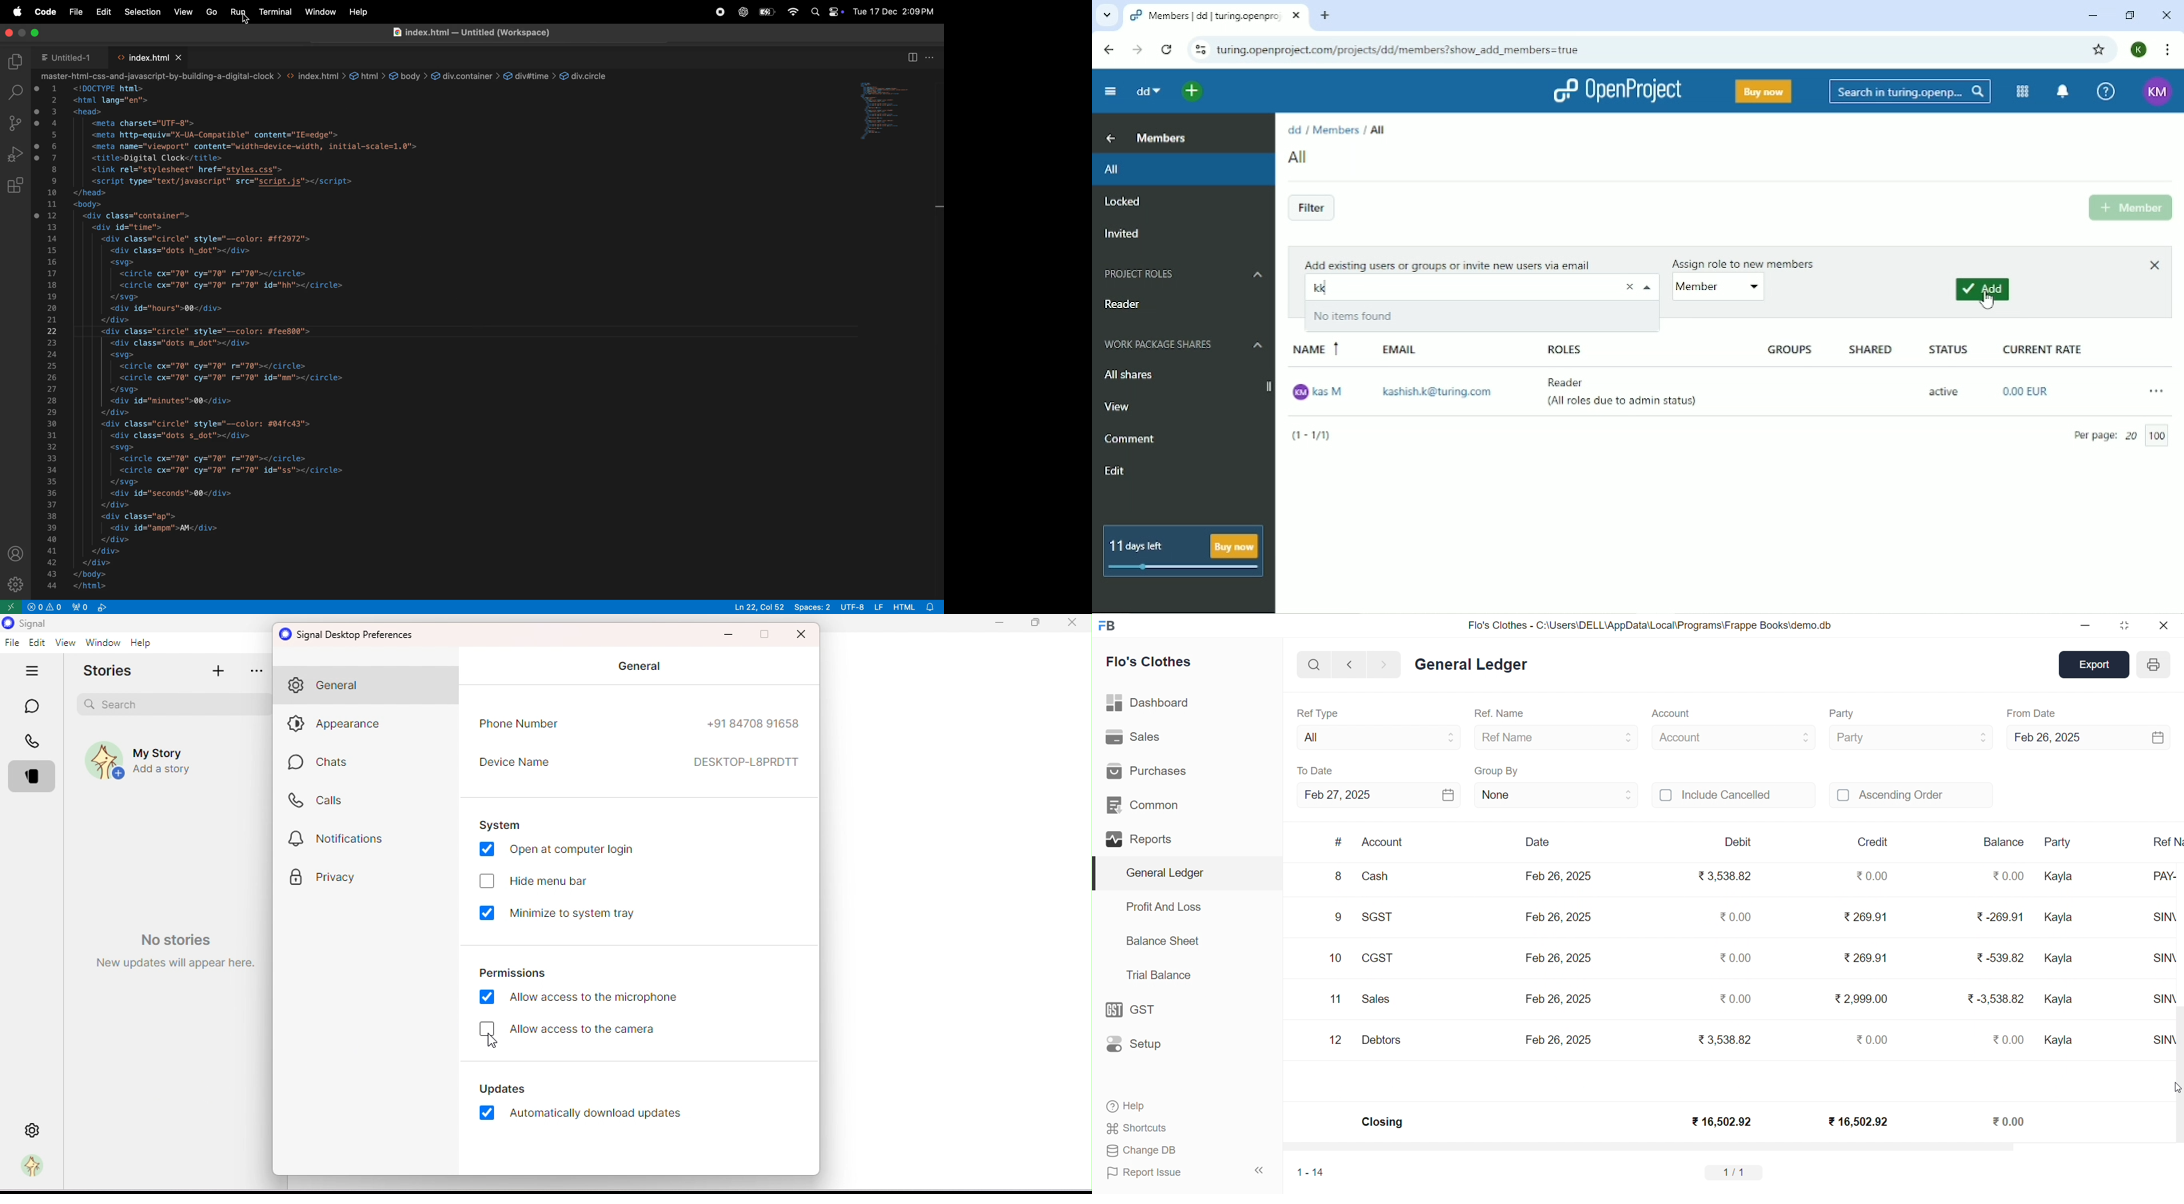 This screenshot has width=2184, height=1204. What do you see at coordinates (30, 624) in the screenshot?
I see `Signal` at bounding box center [30, 624].